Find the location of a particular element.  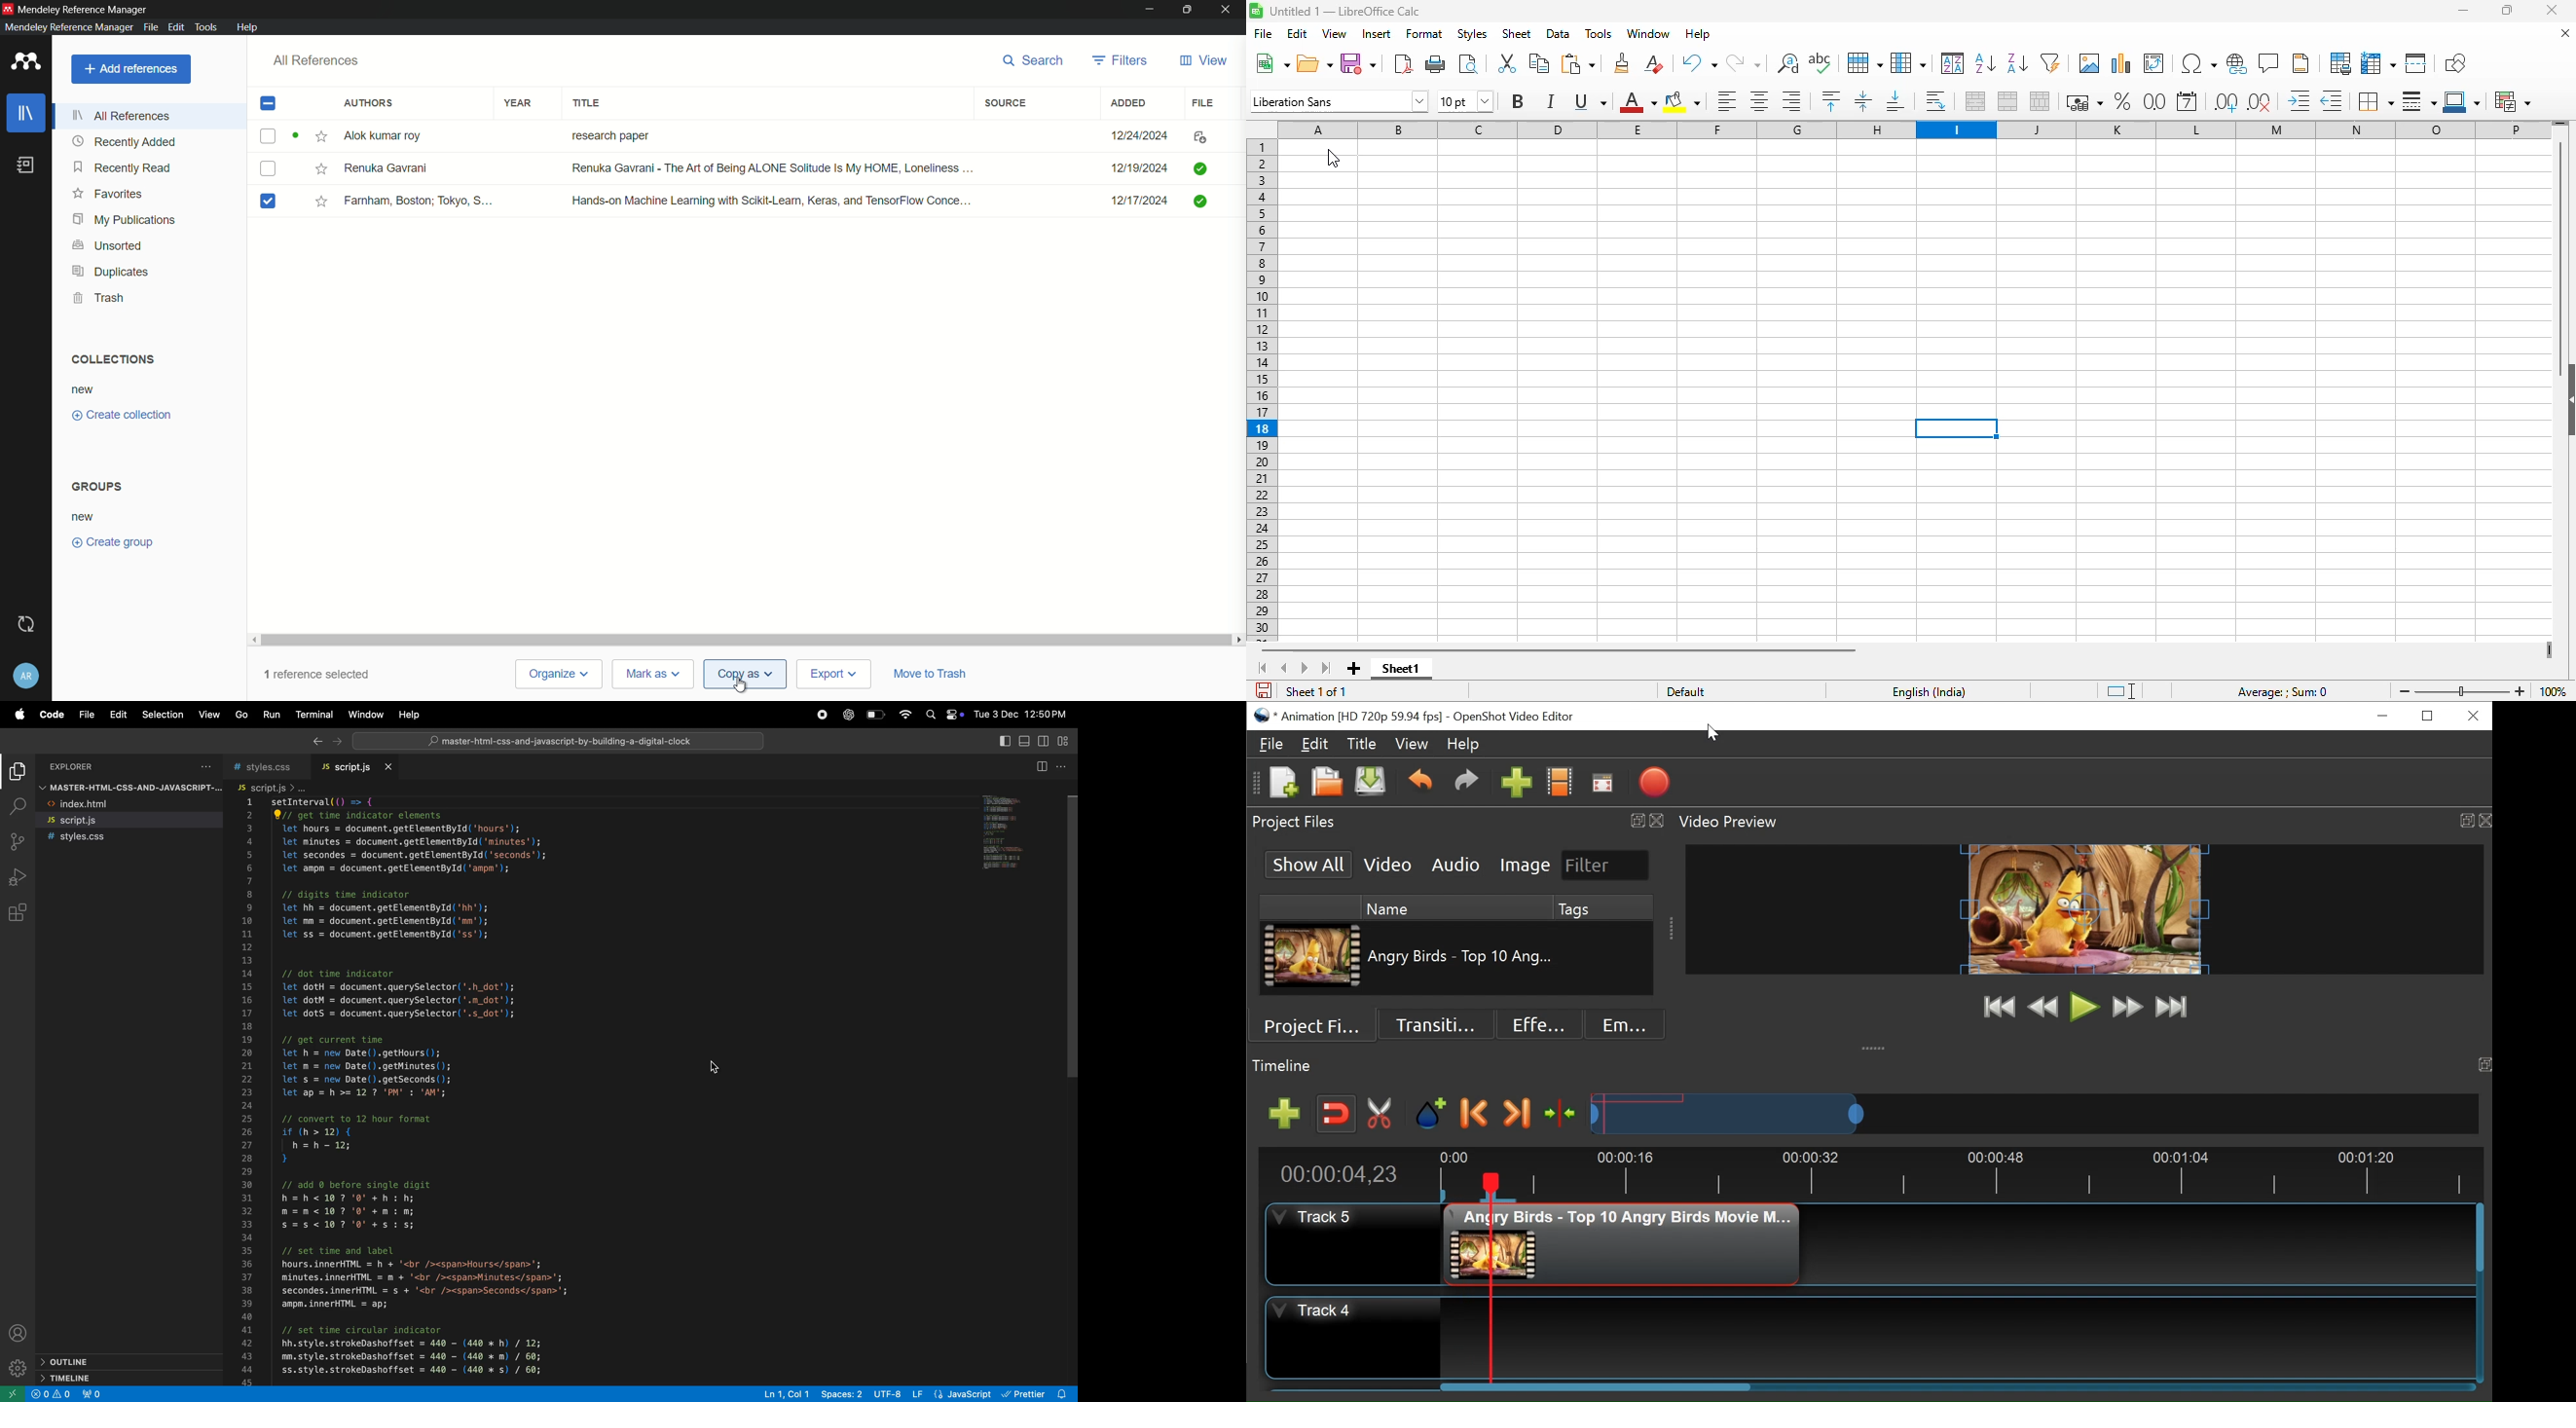

Emoji is located at coordinates (1625, 1024).